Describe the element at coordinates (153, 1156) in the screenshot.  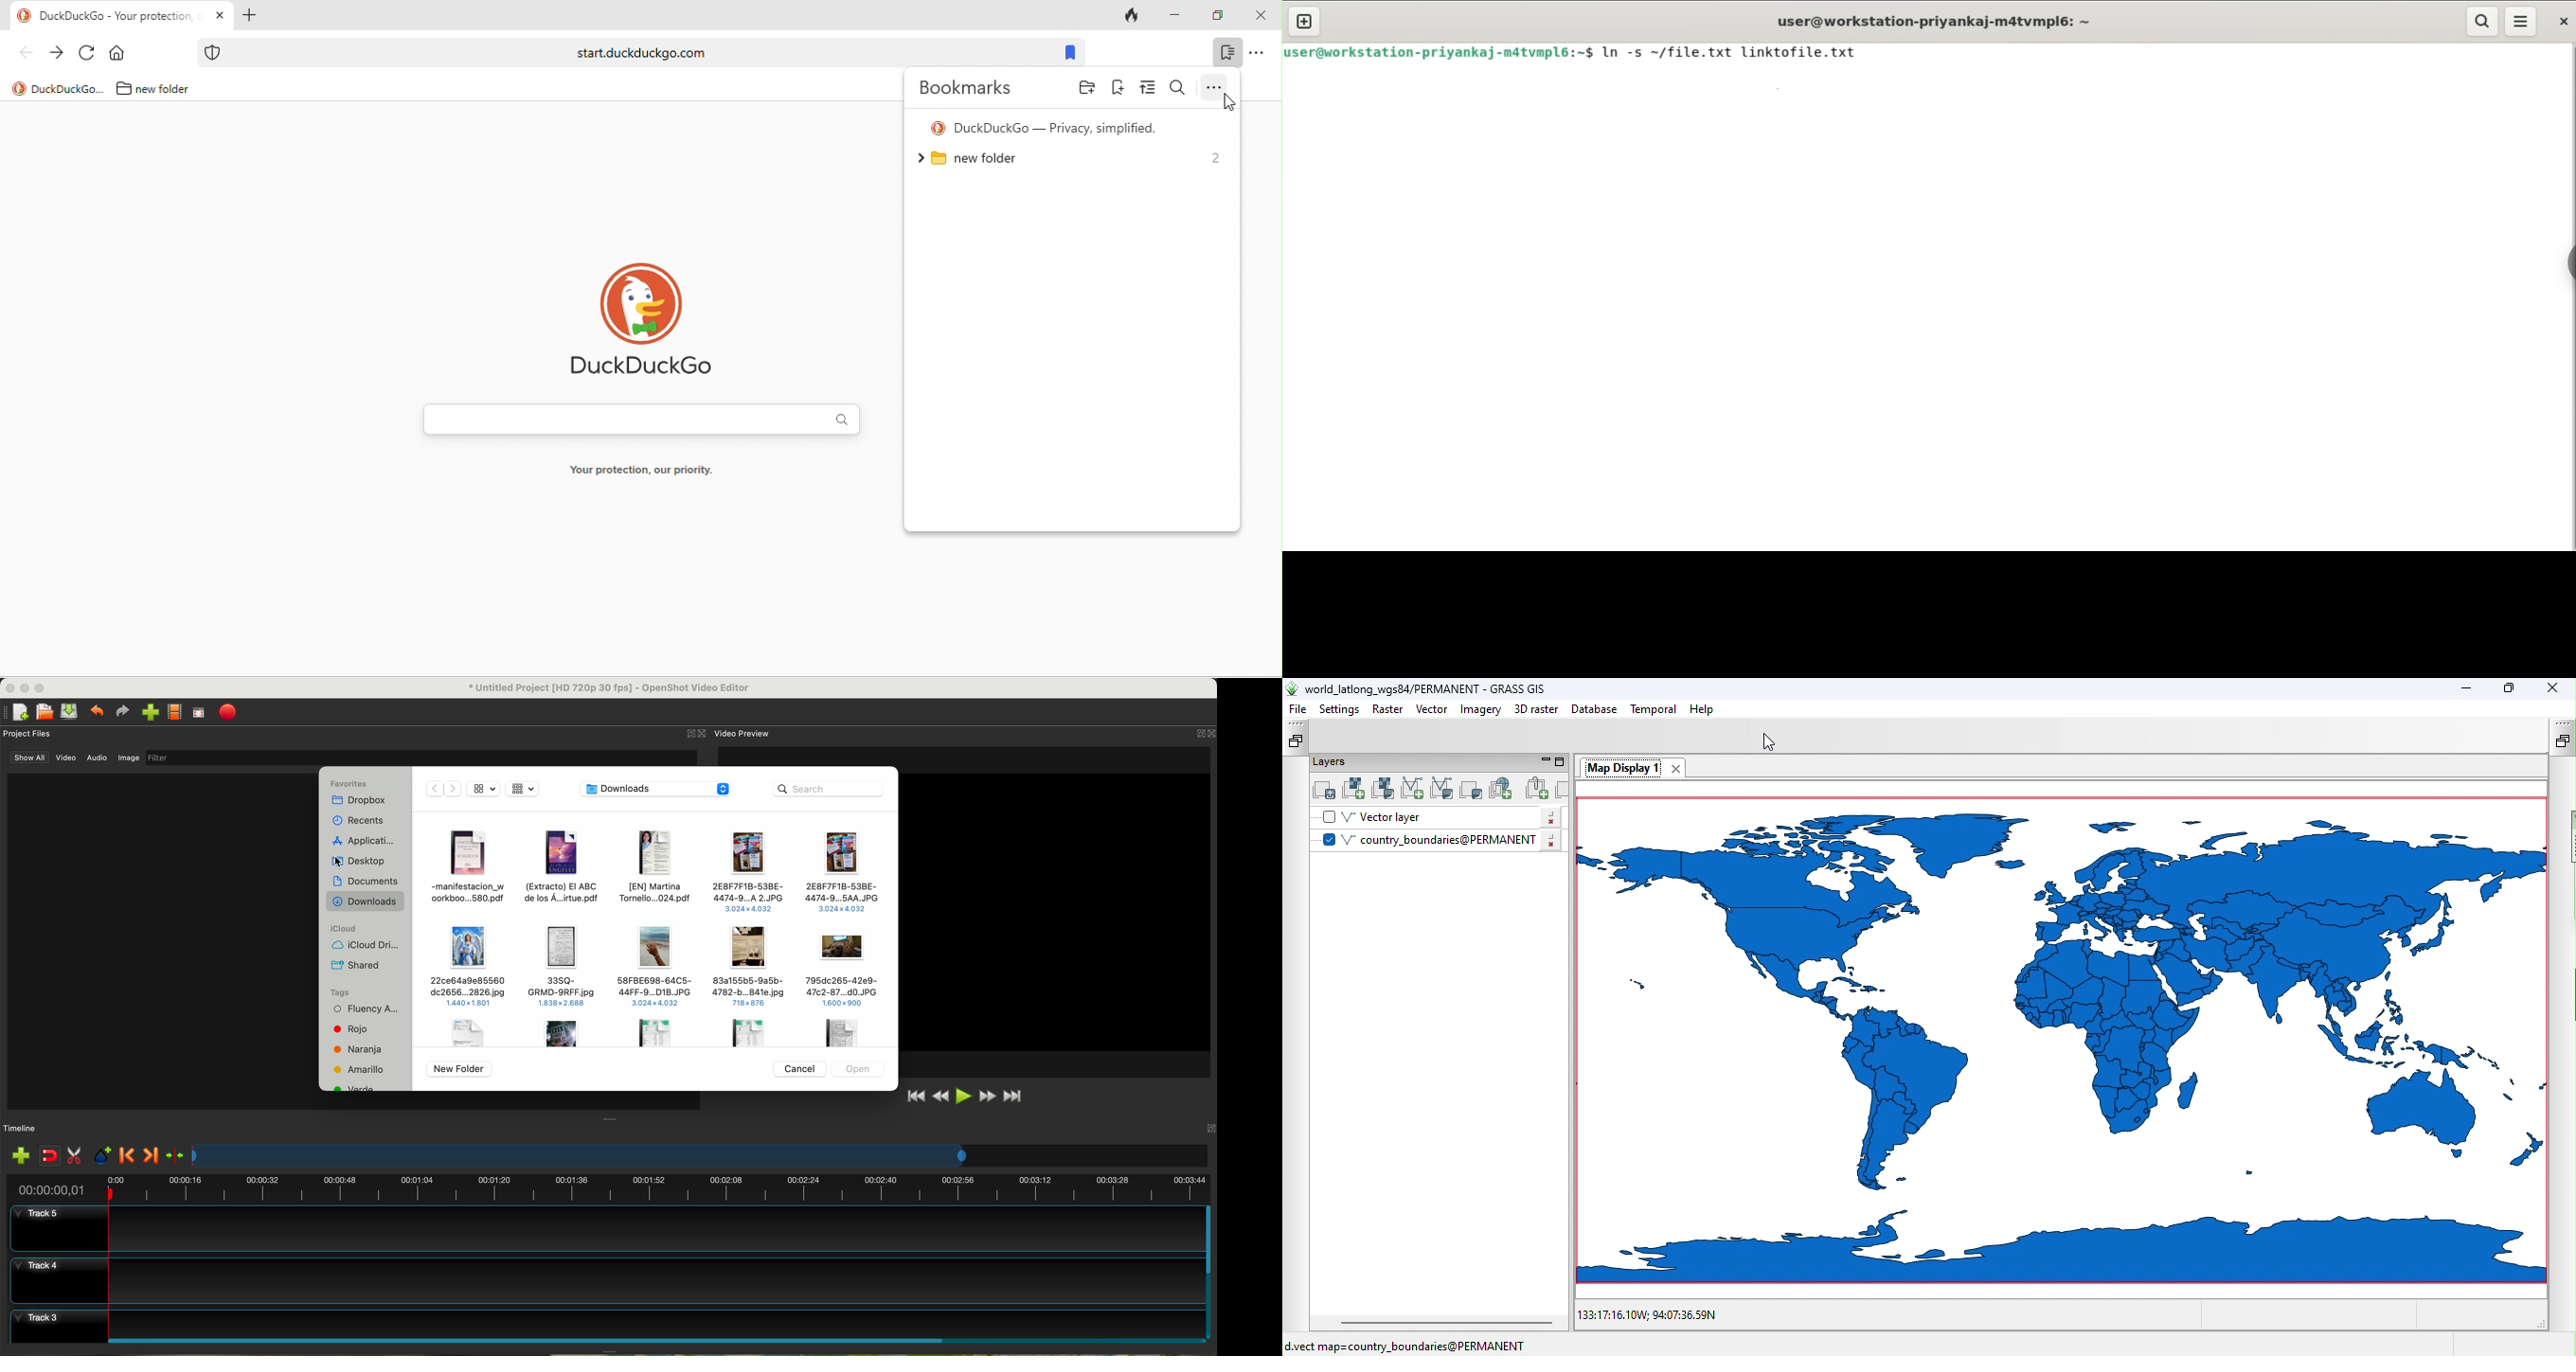
I see `next marker` at that location.